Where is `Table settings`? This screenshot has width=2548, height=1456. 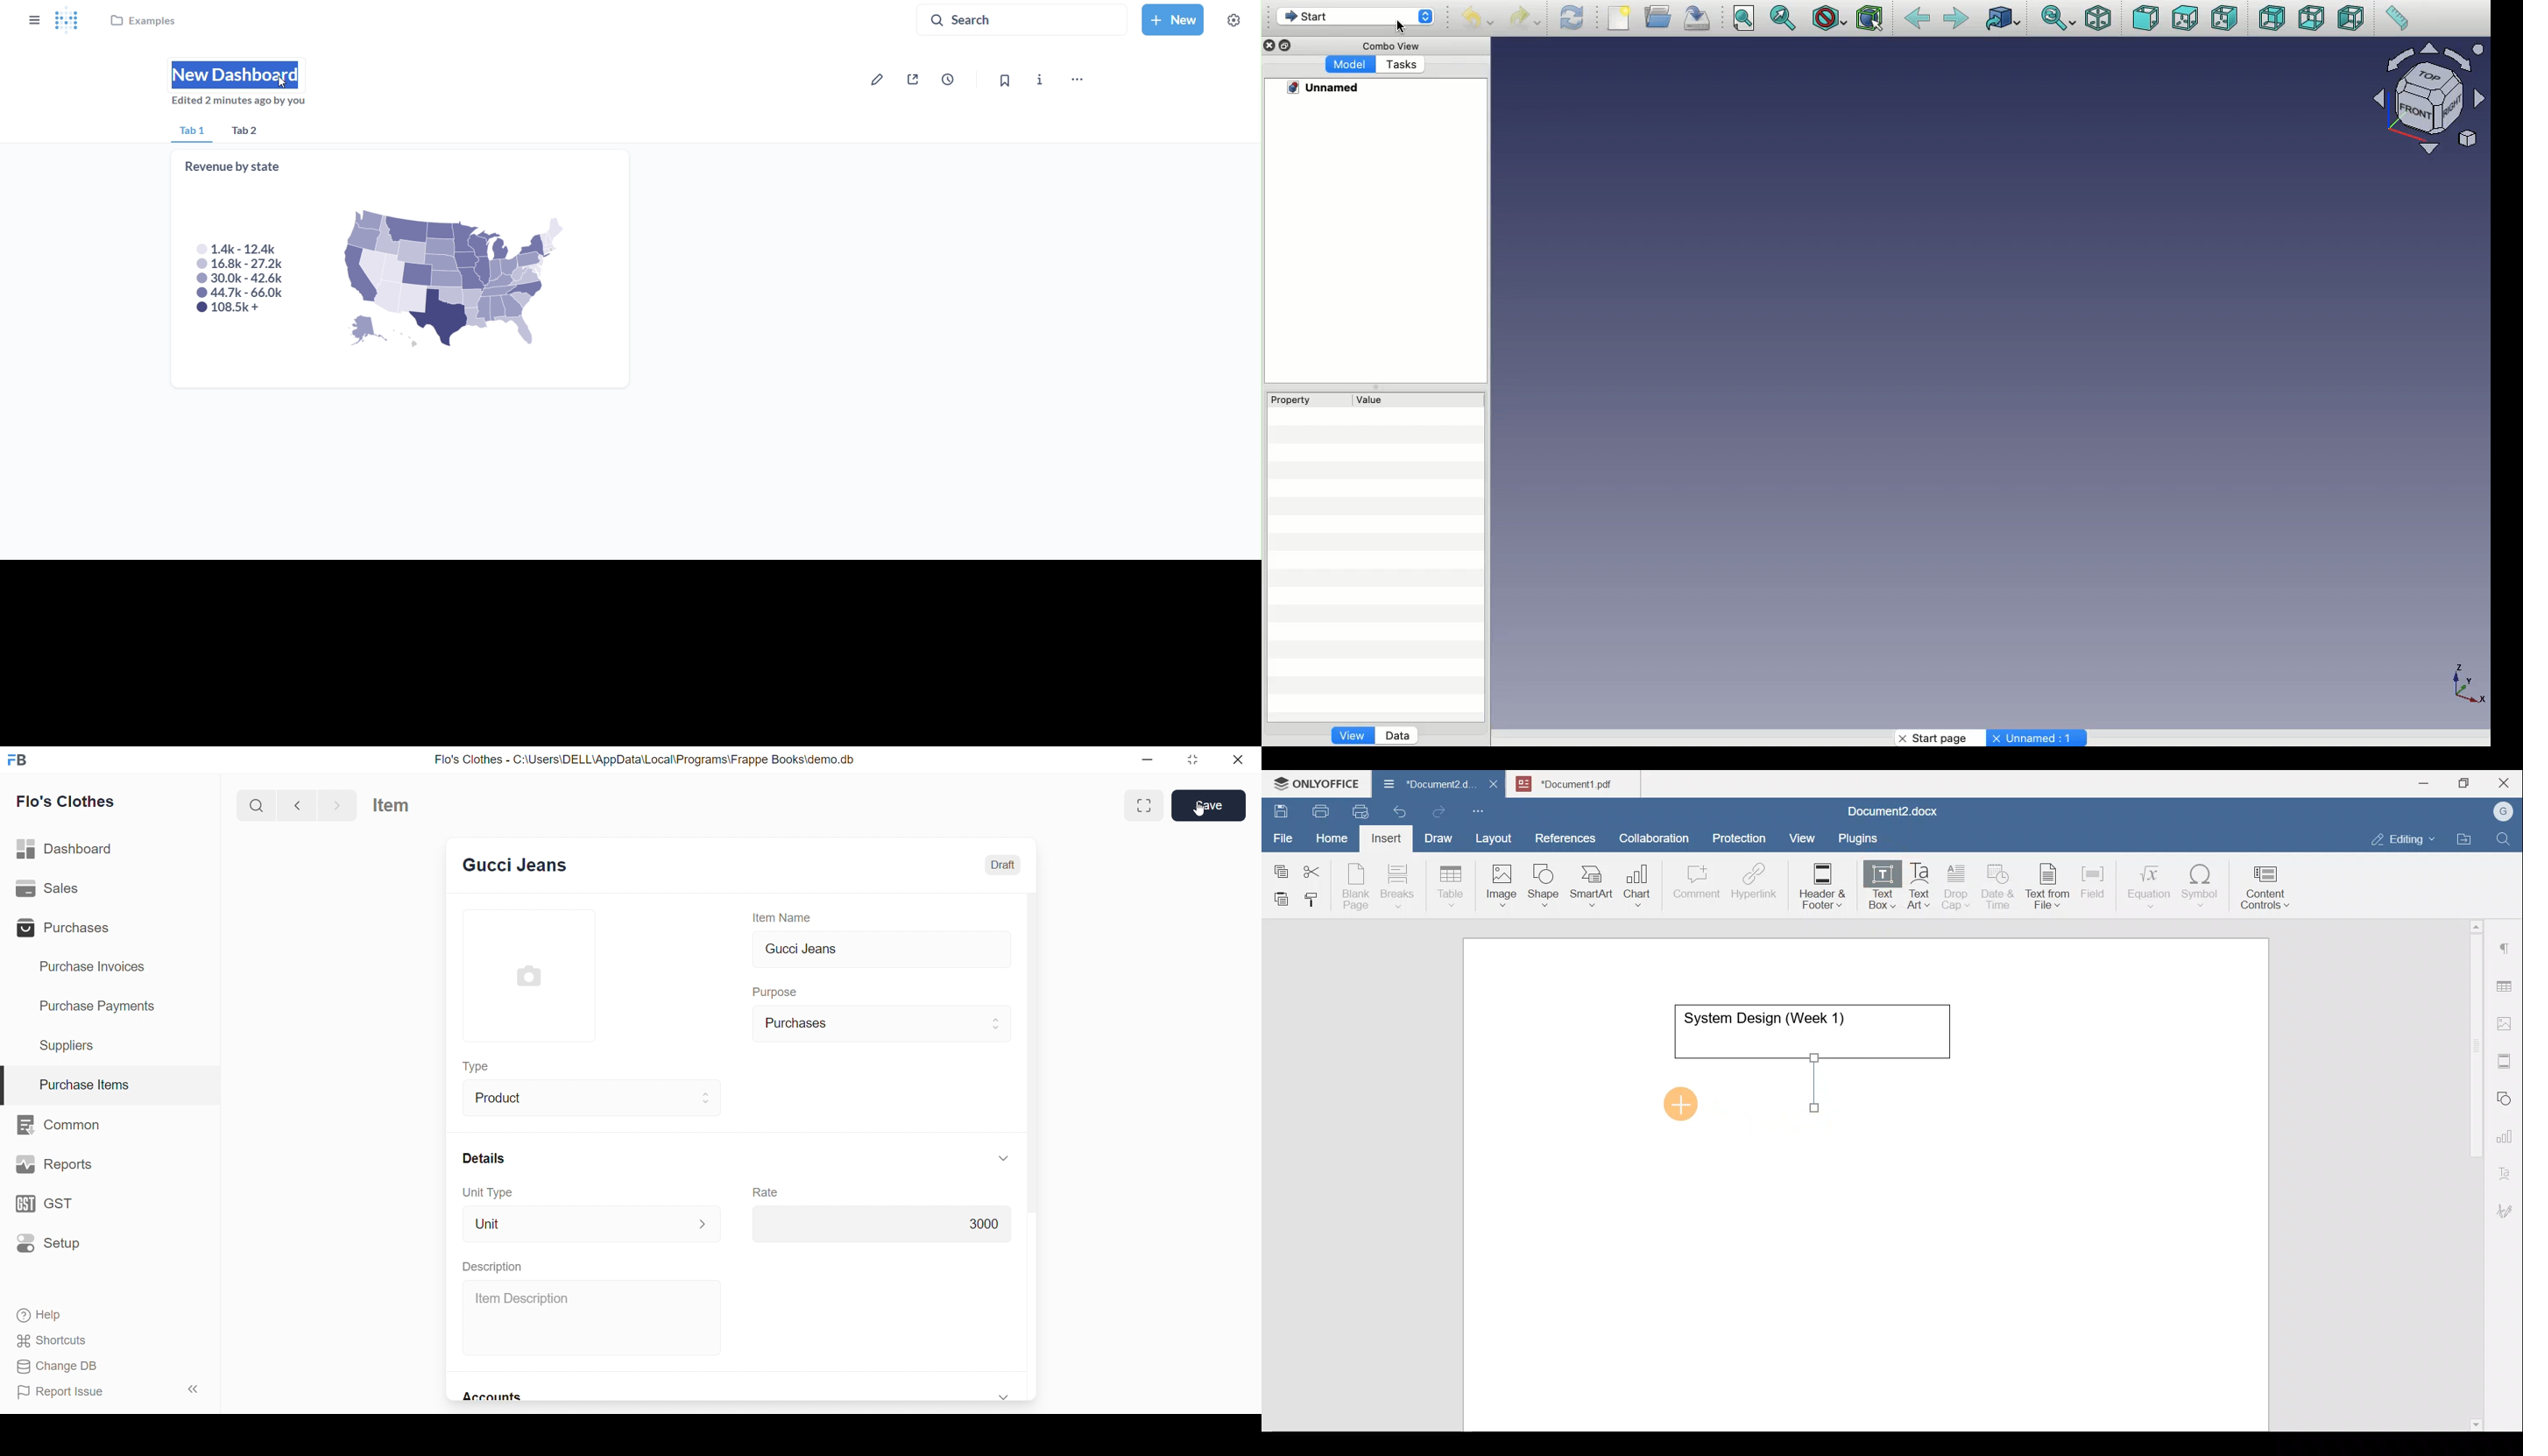 Table settings is located at coordinates (2507, 985).